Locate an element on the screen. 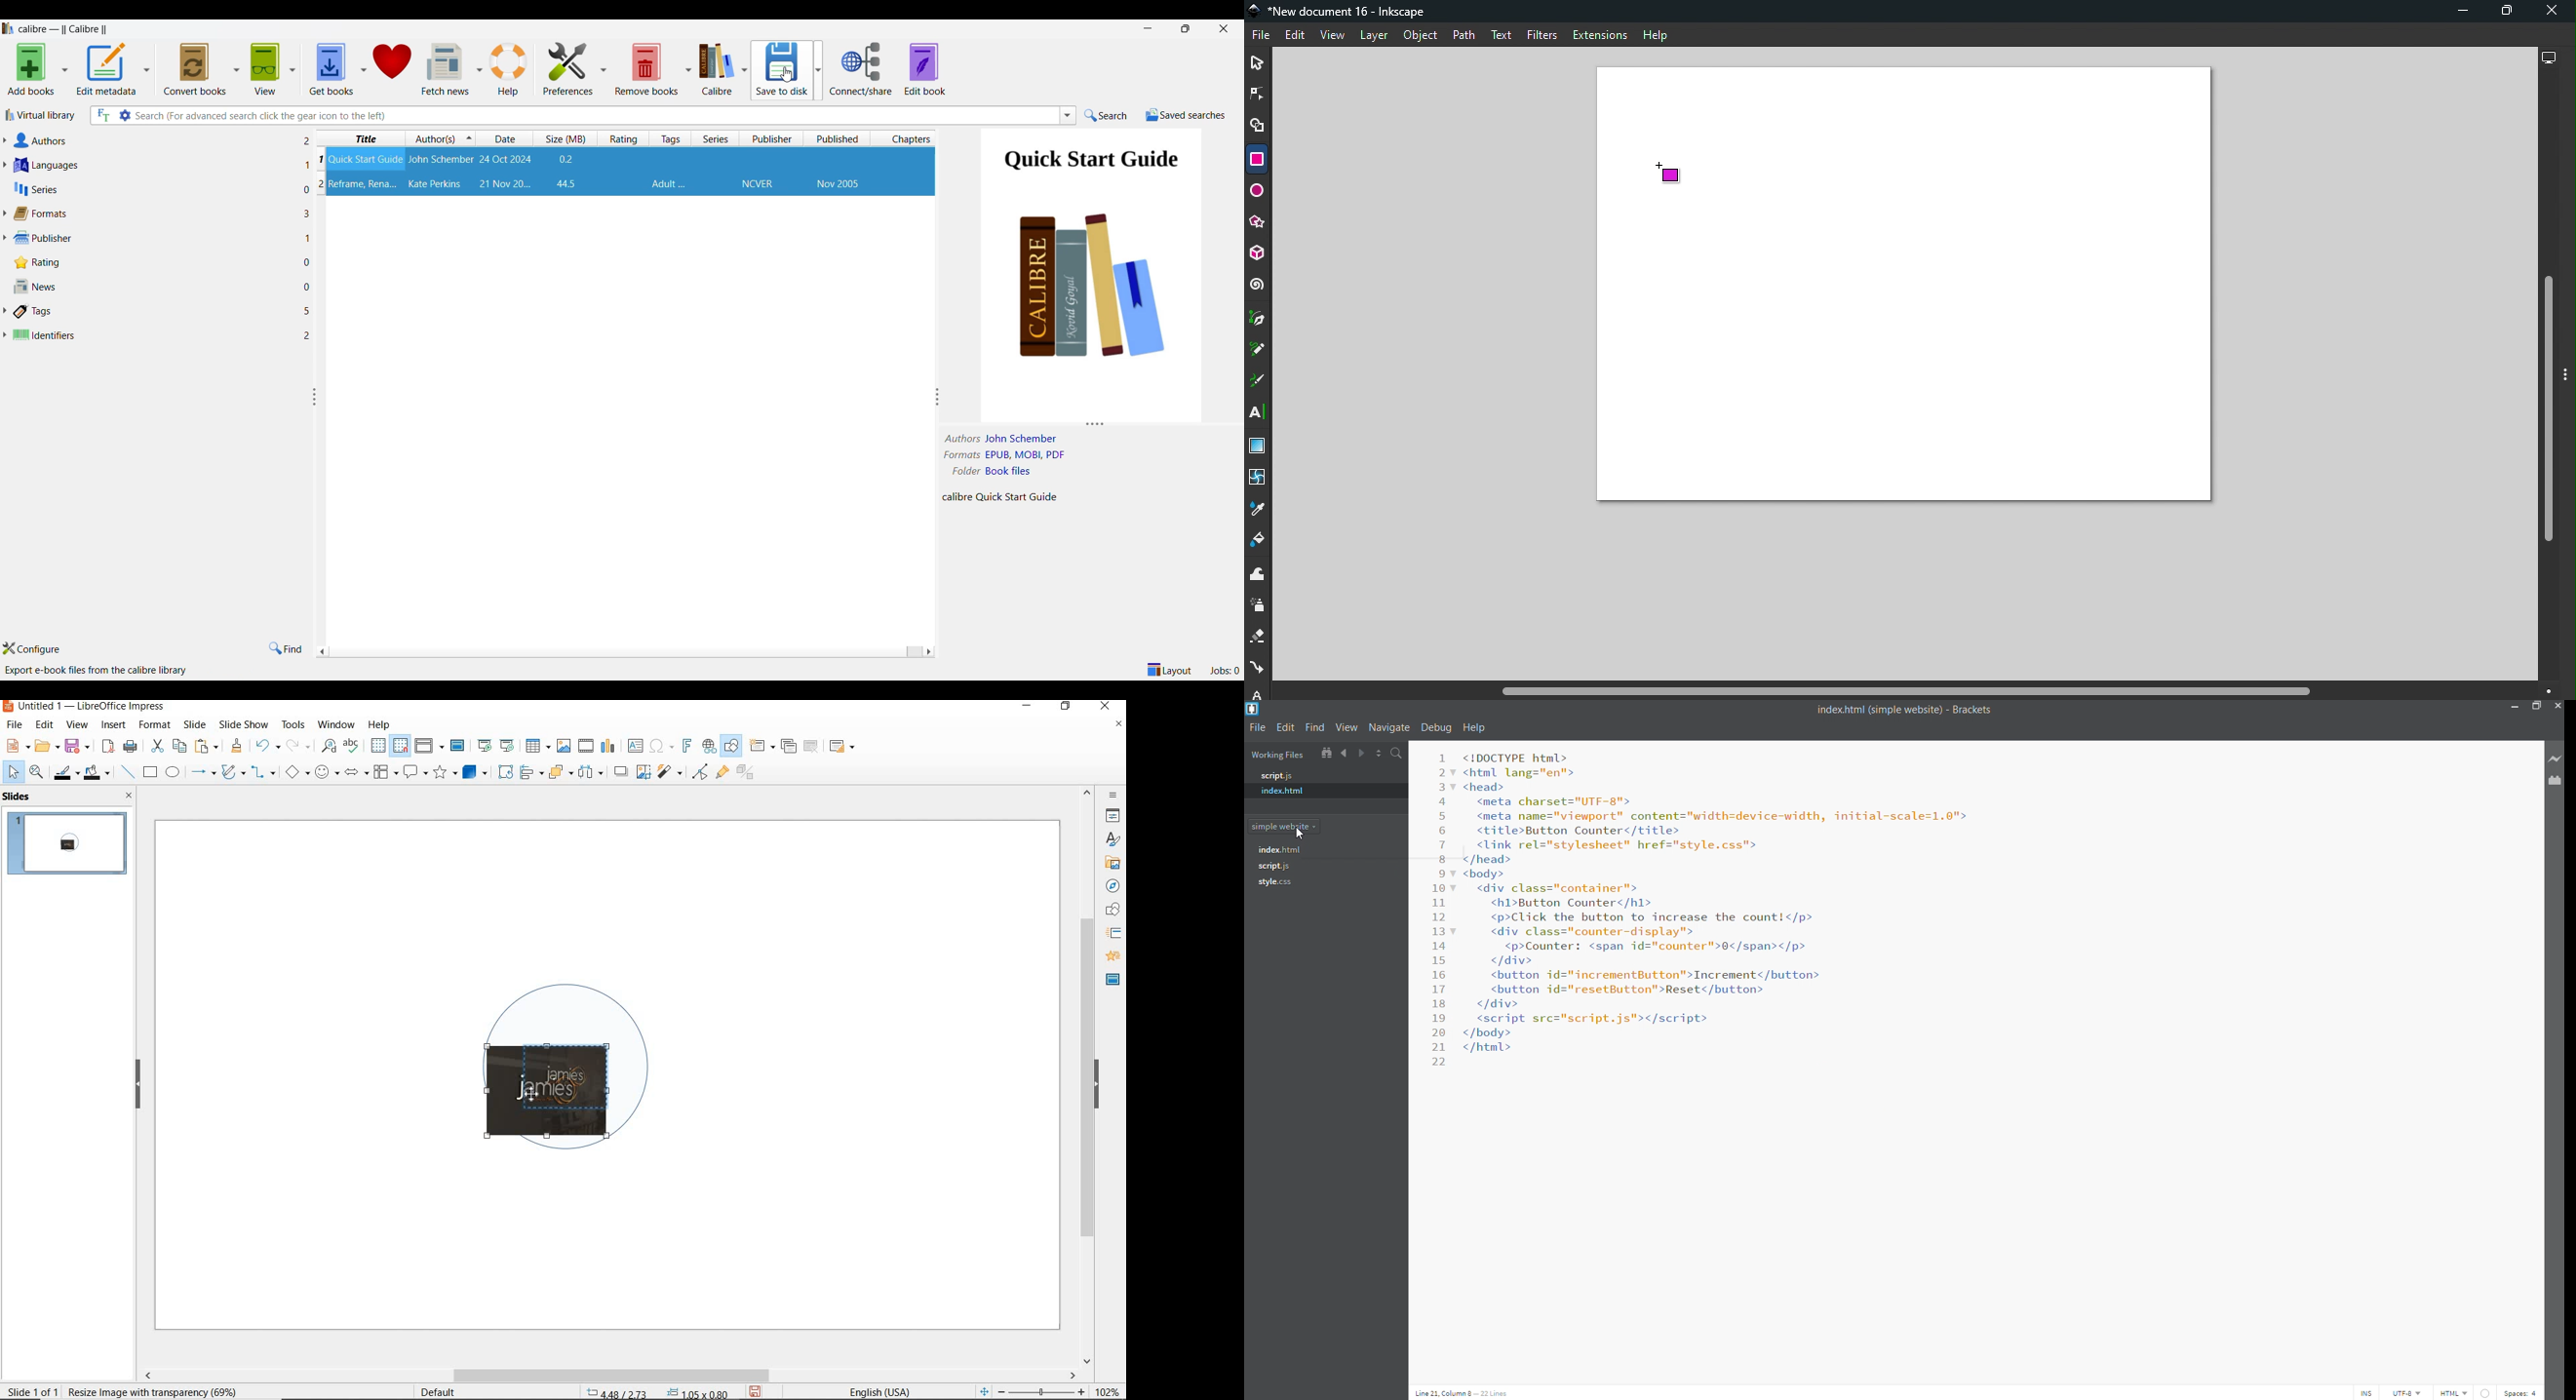 This screenshot has width=2576, height=1400. close is located at coordinates (2556, 707).